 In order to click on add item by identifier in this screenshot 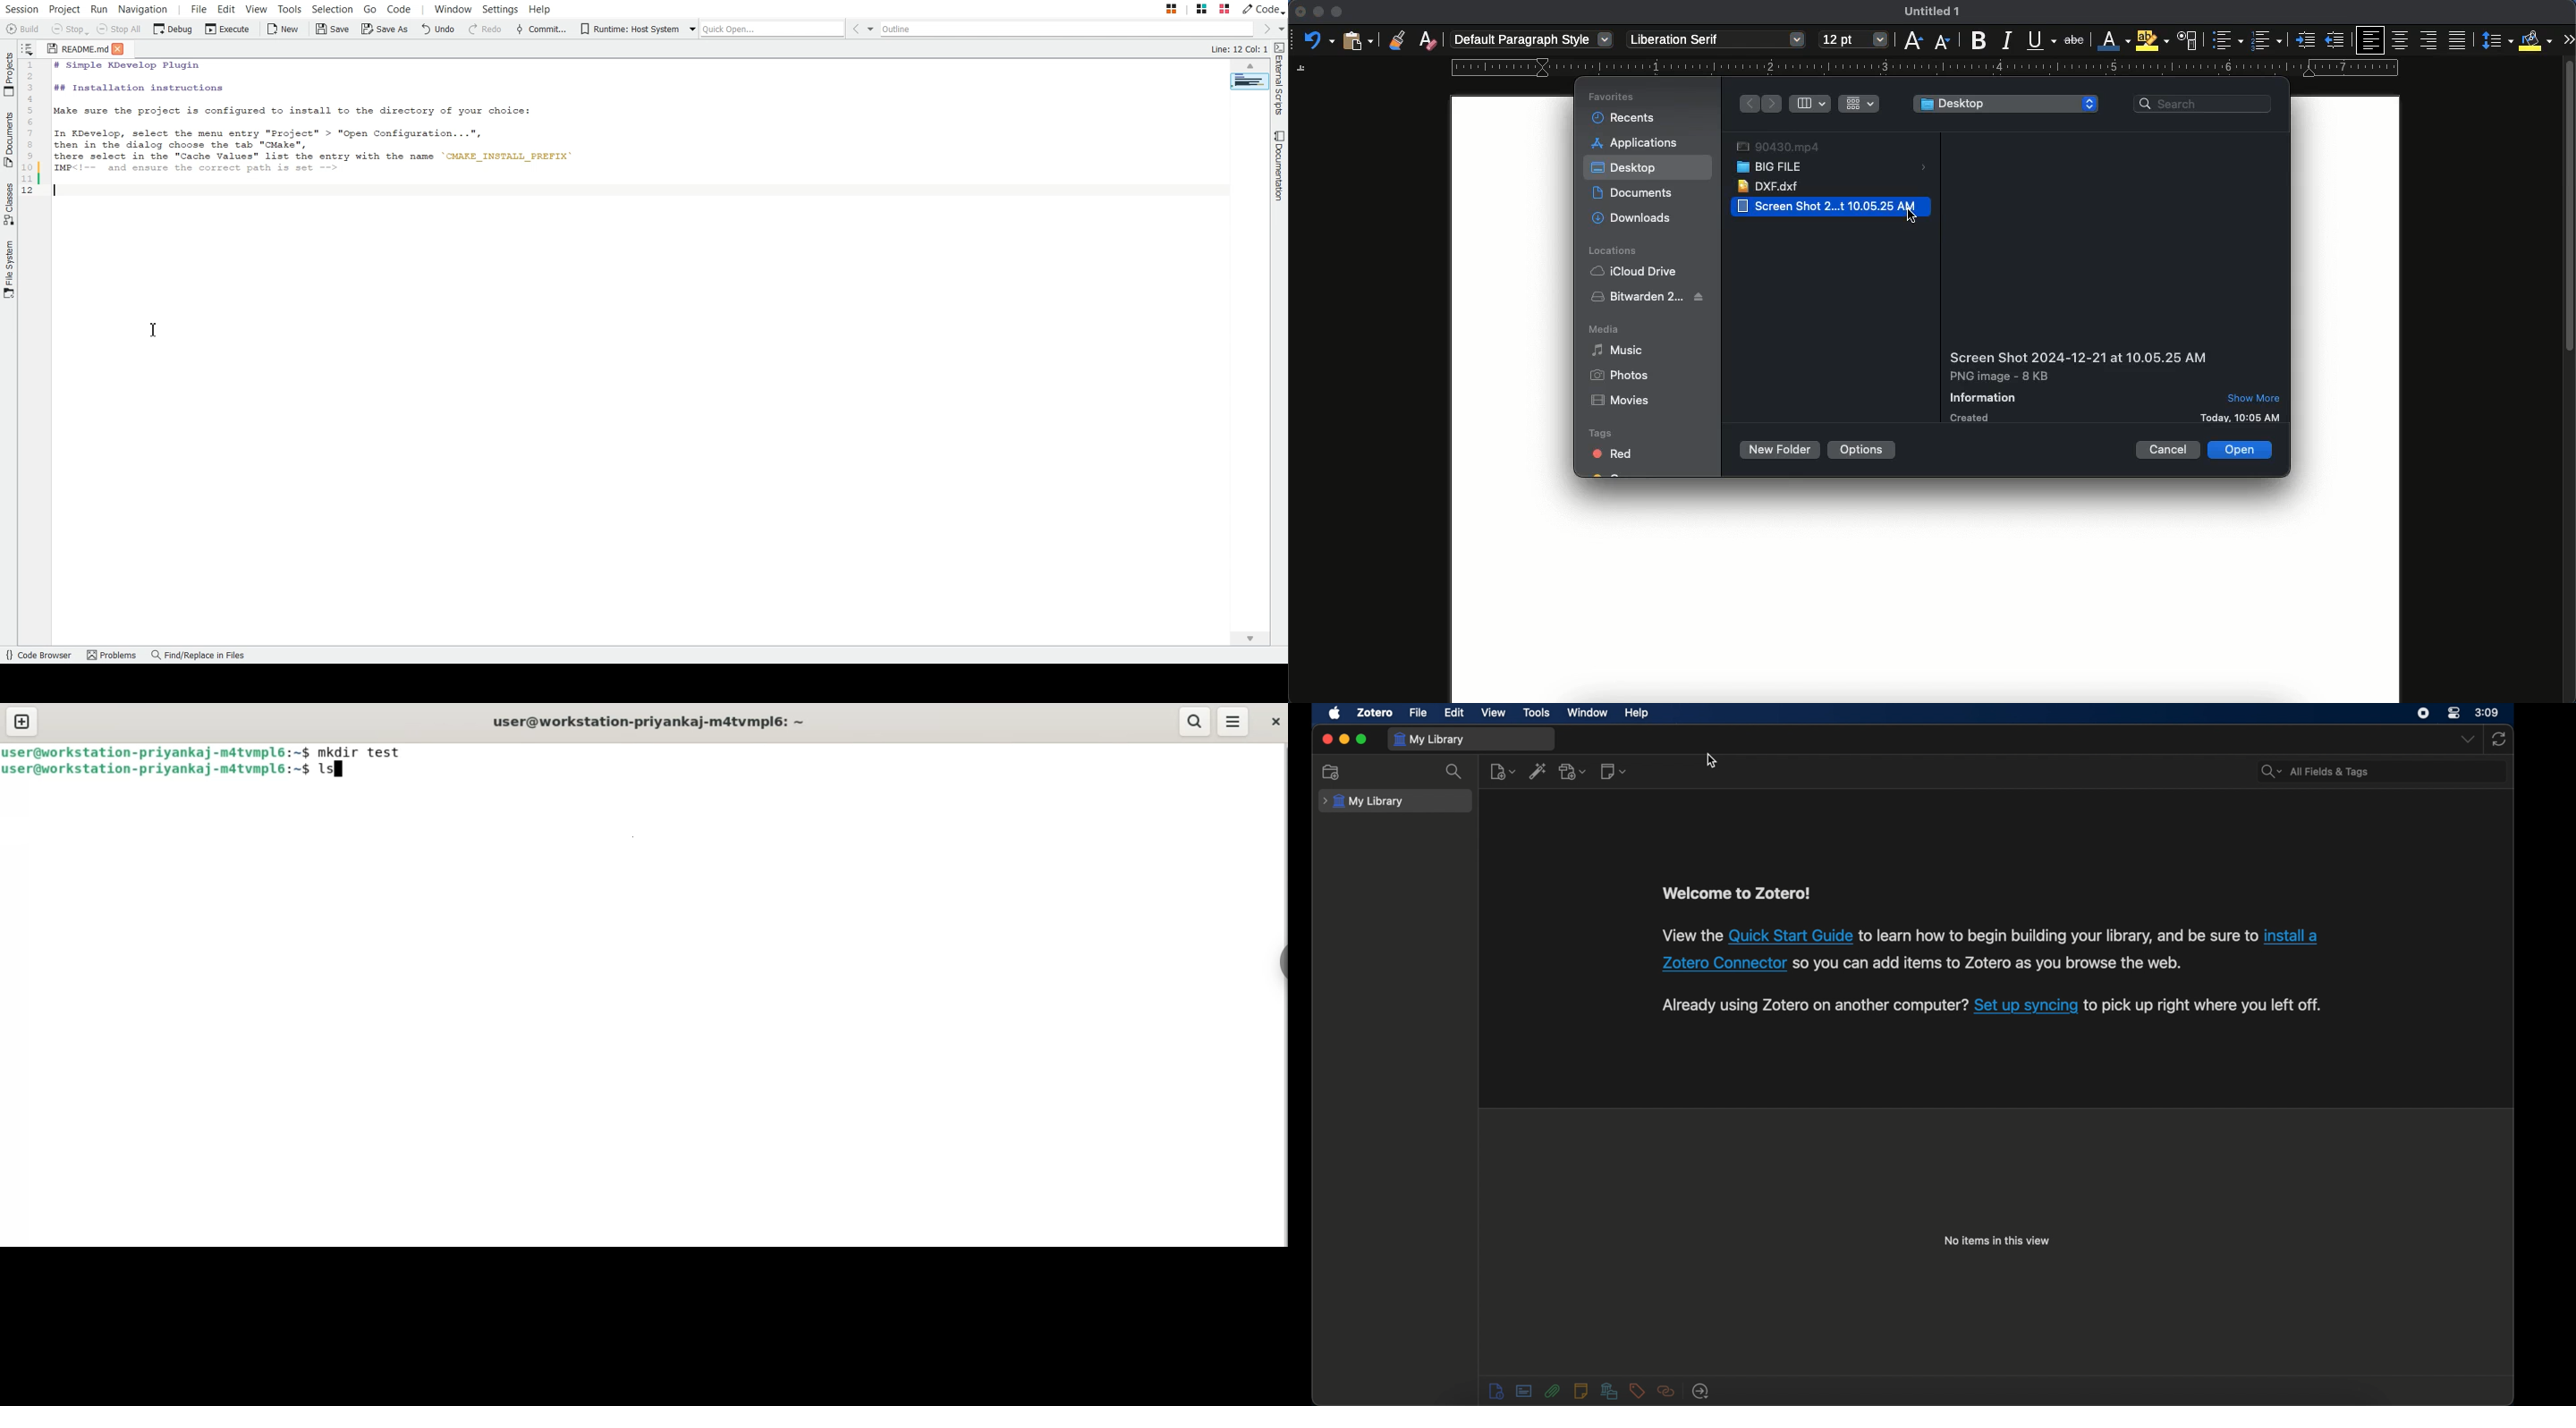, I will do `click(1537, 770)`.